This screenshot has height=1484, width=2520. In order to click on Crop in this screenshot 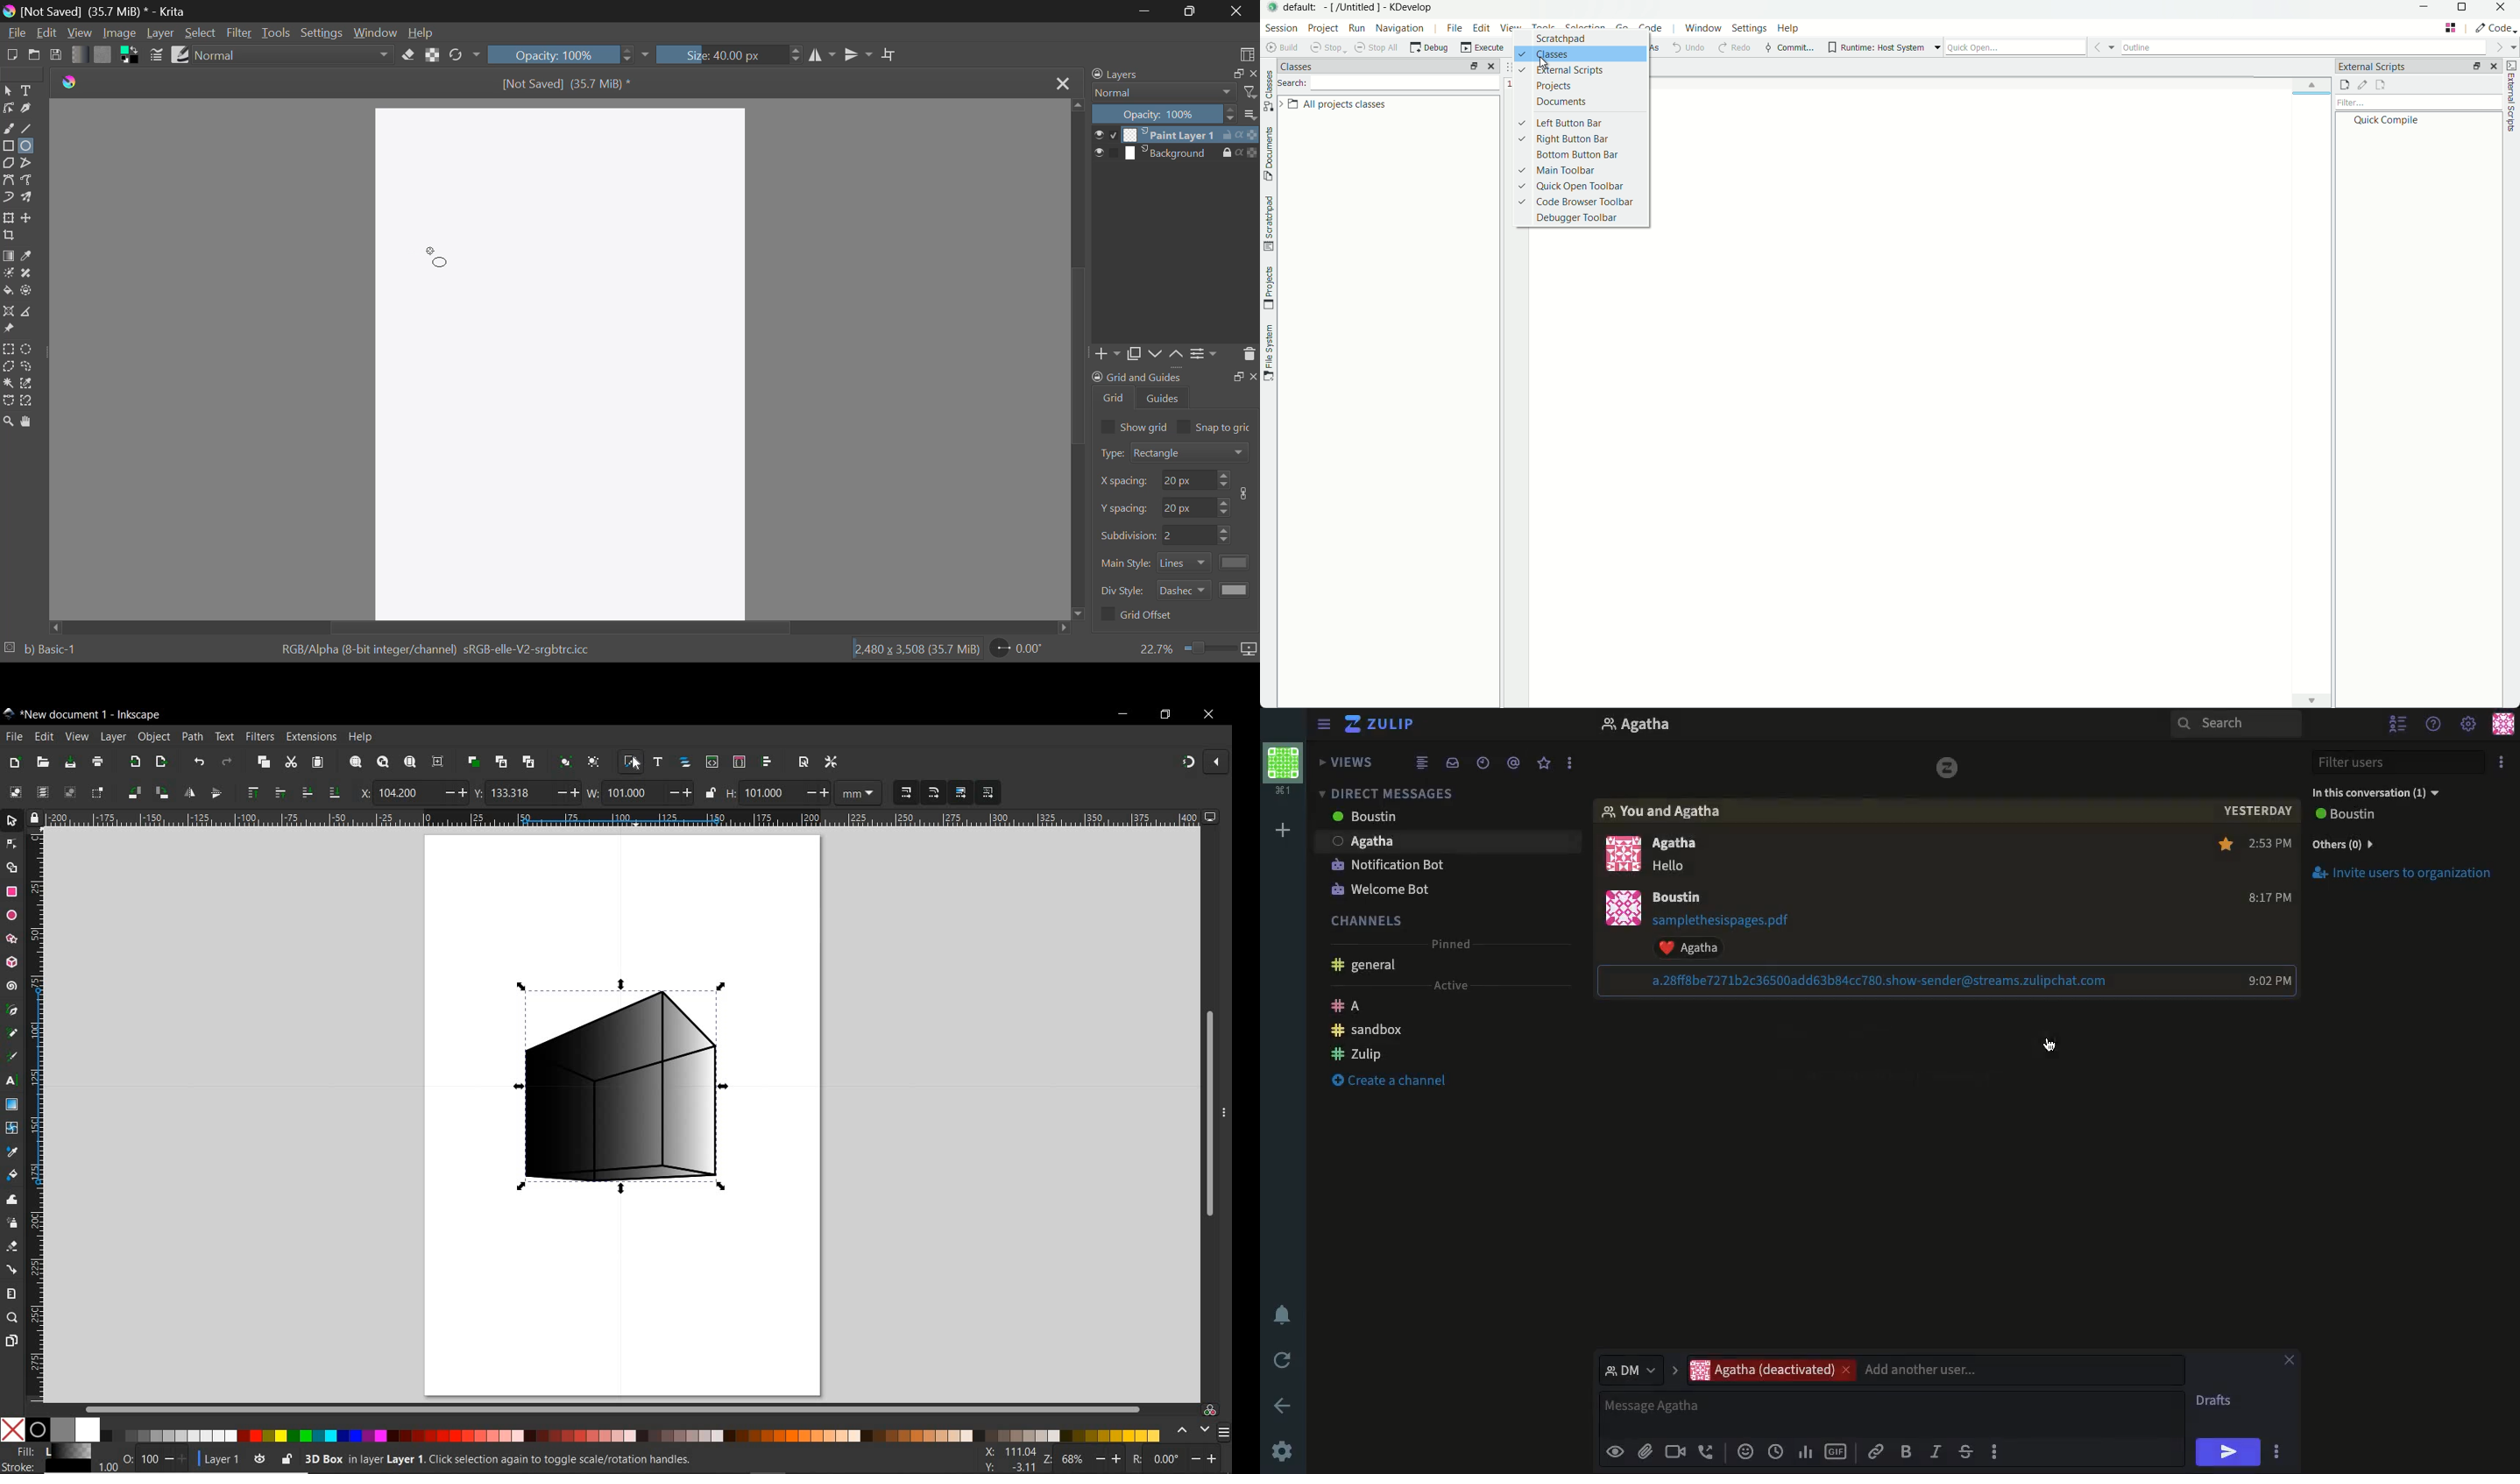, I will do `click(8, 236)`.